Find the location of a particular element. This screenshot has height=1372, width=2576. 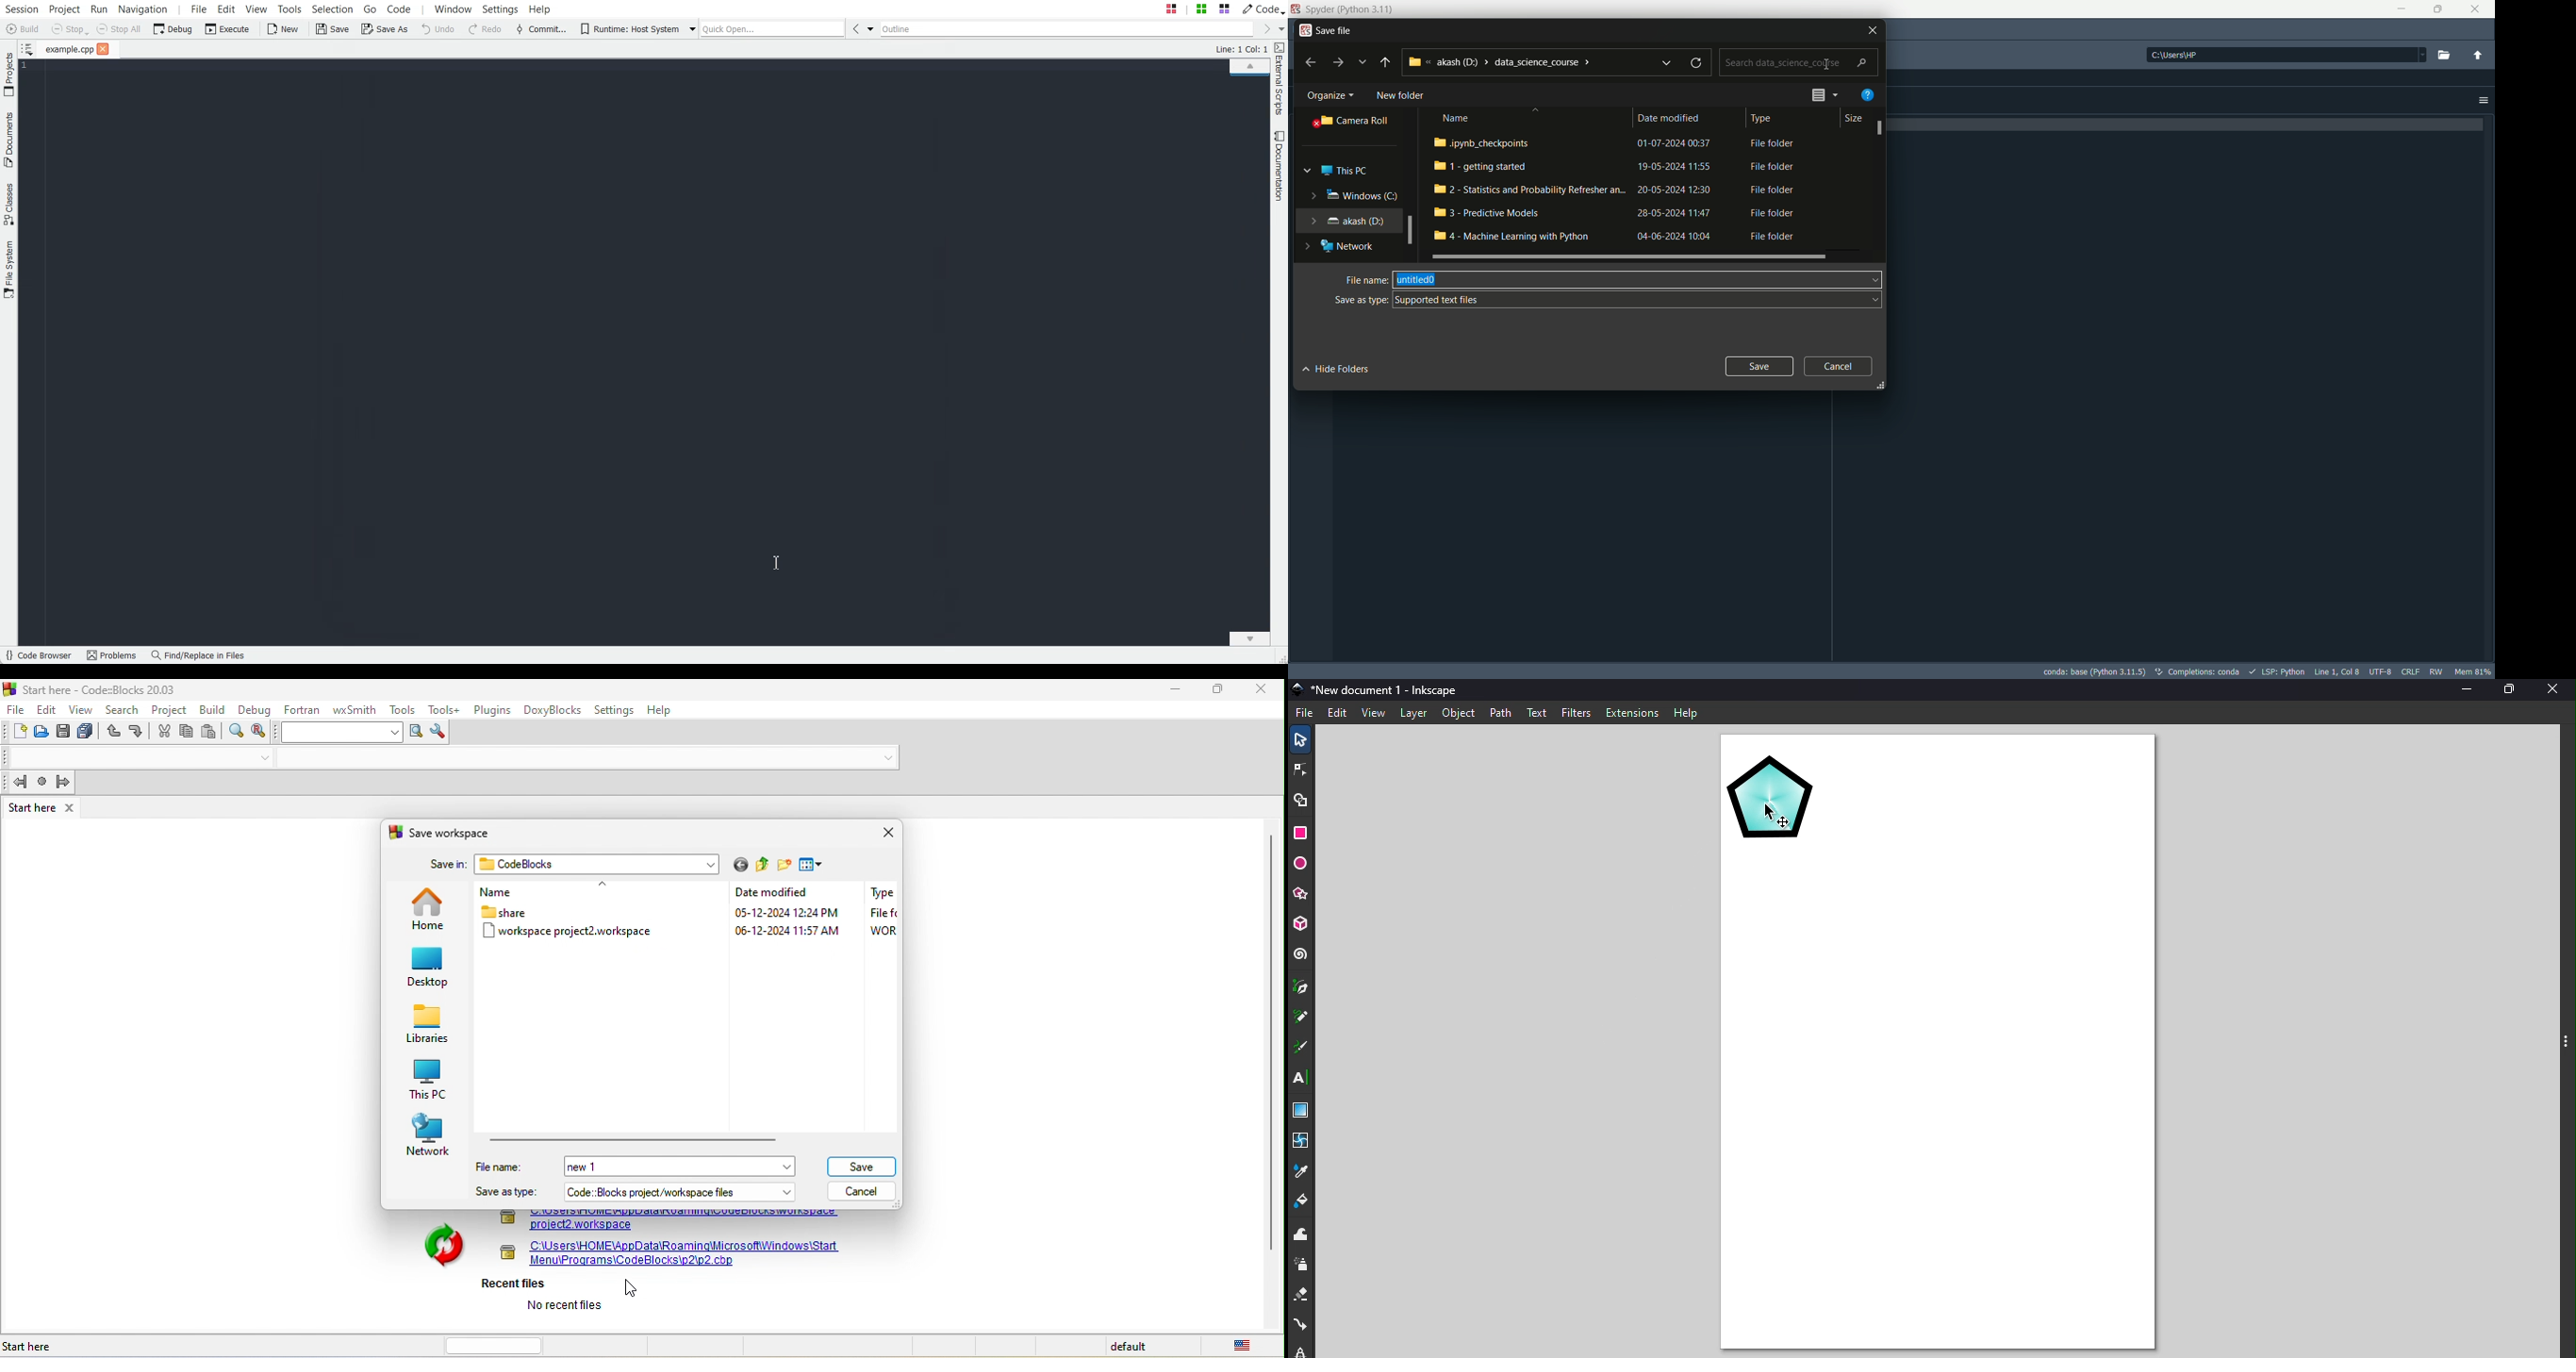

scroll bar is located at coordinates (1880, 126).